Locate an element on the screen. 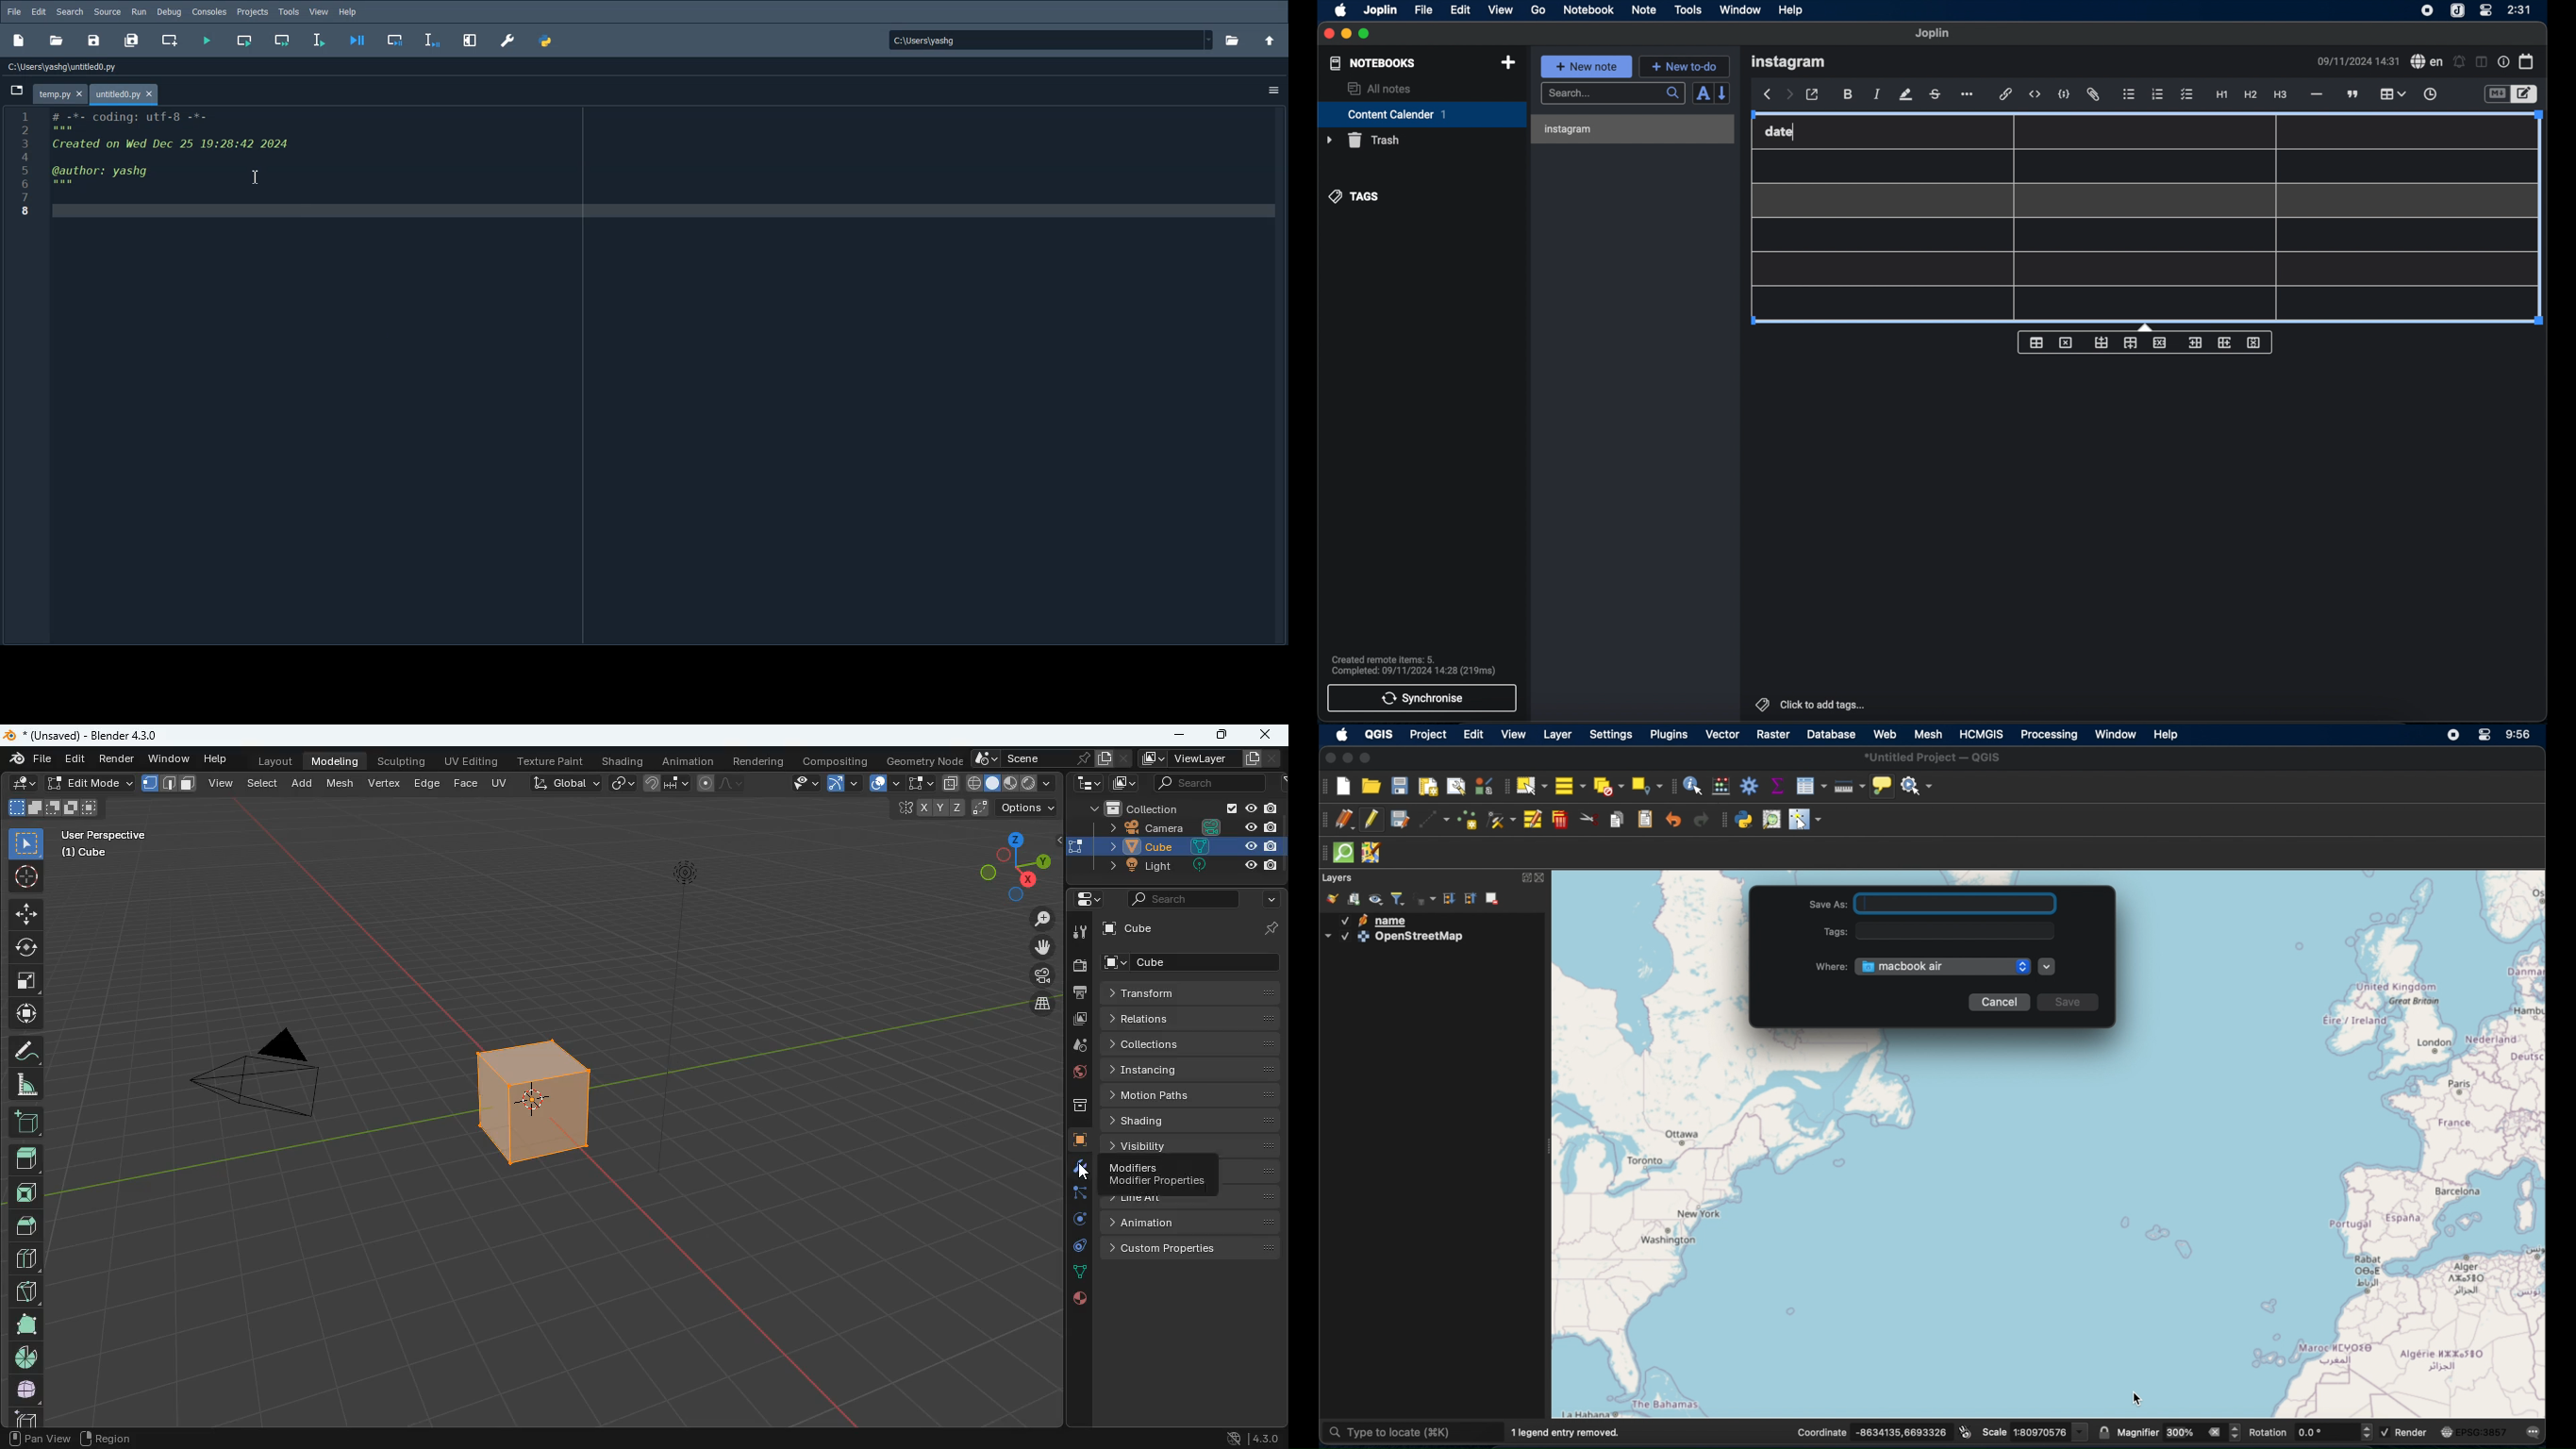 The image size is (2576, 1456). tecch is located at coordinates (1087, 783).